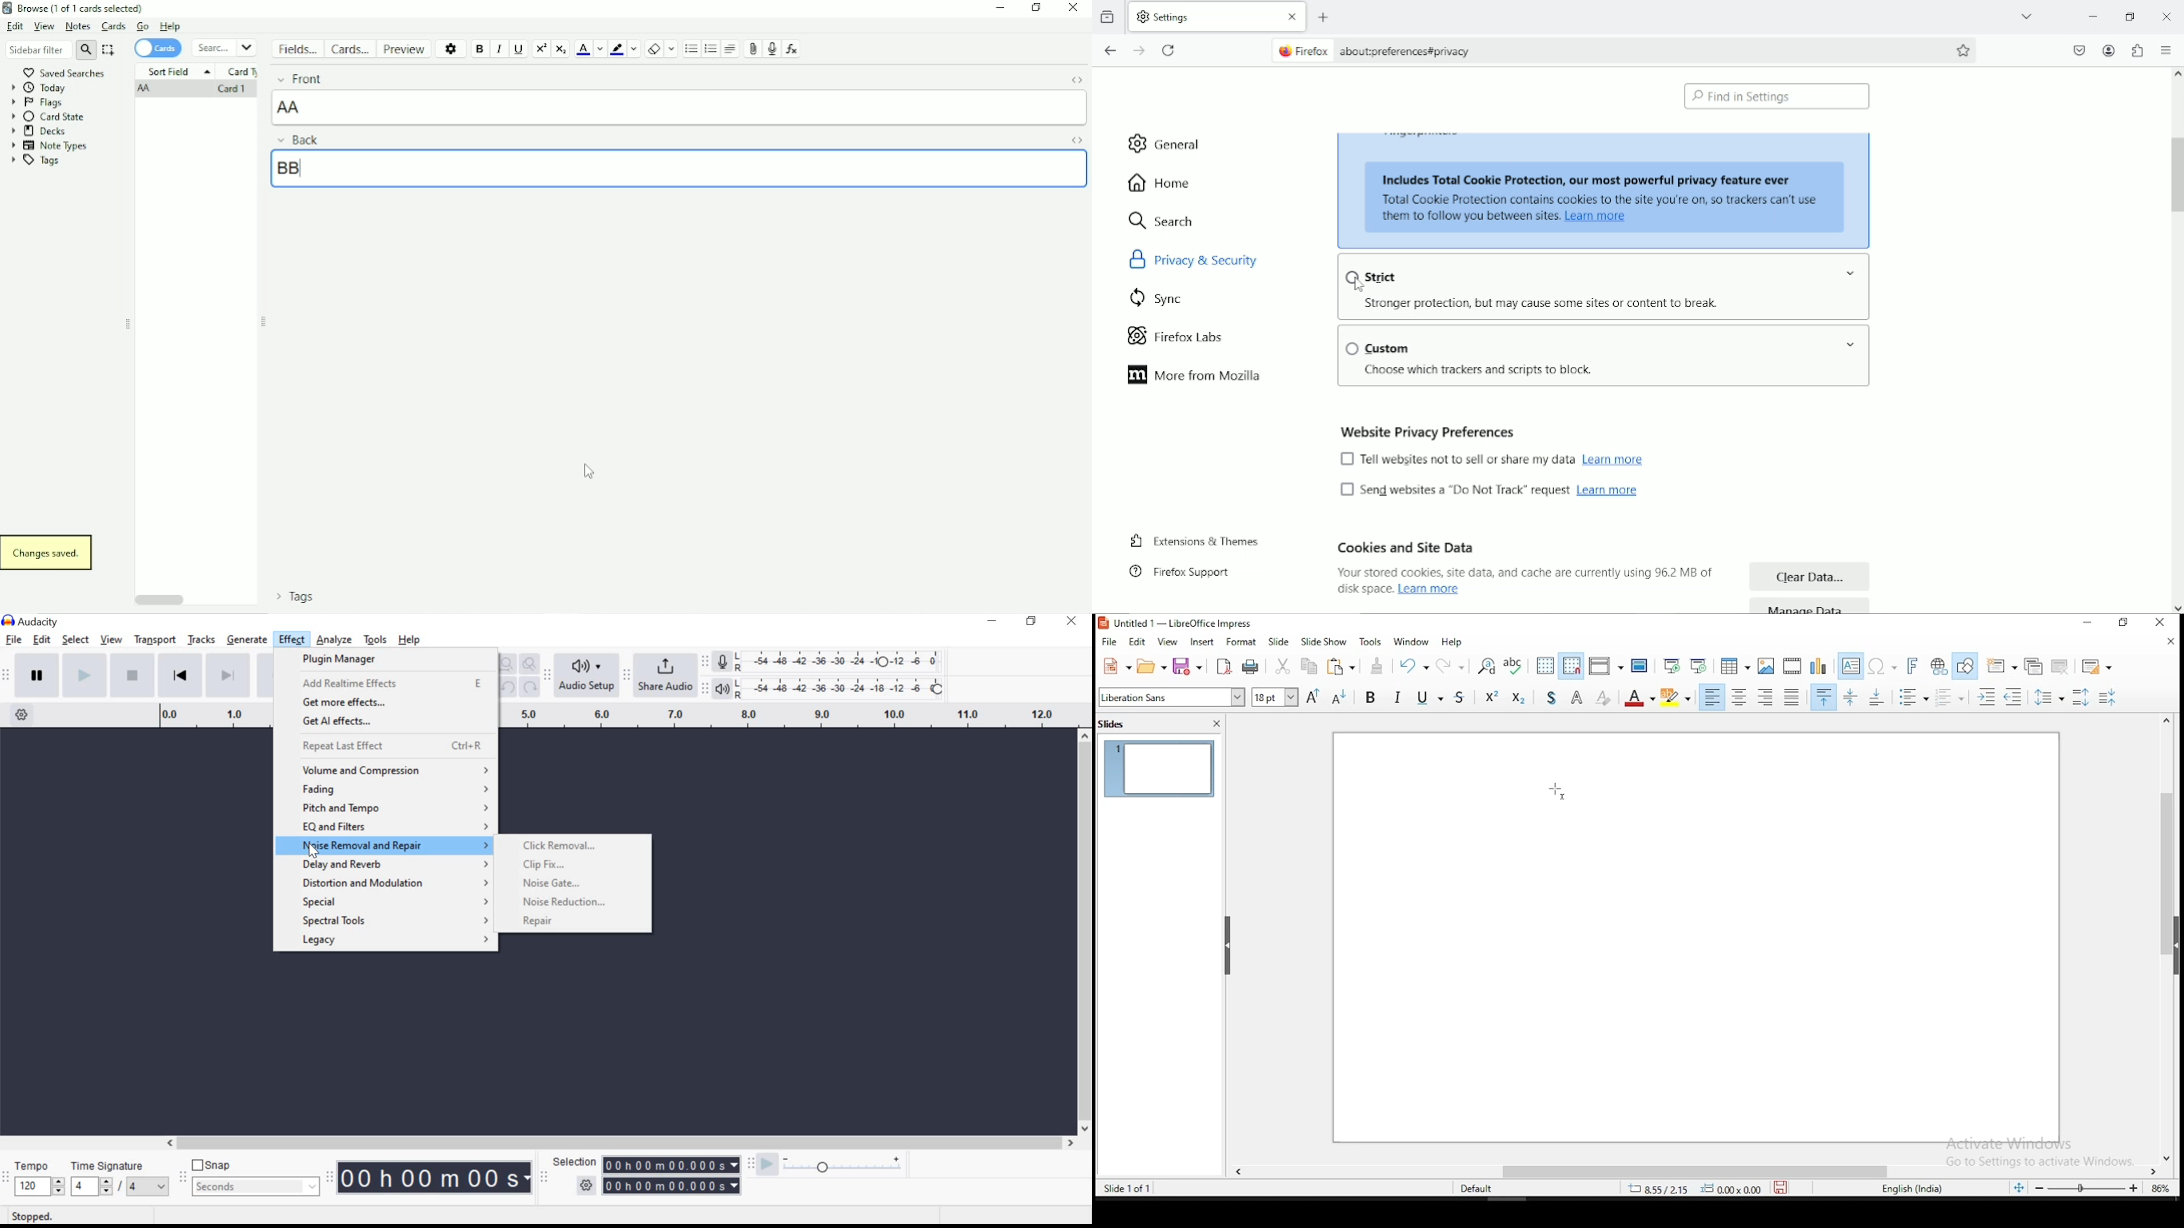 Image resolution: width=2184 pixels, height=1232 pixels. What do you see at coordinates (128, 324) in the screenshot?
I see `Resize` at bounding box center [128, 324].